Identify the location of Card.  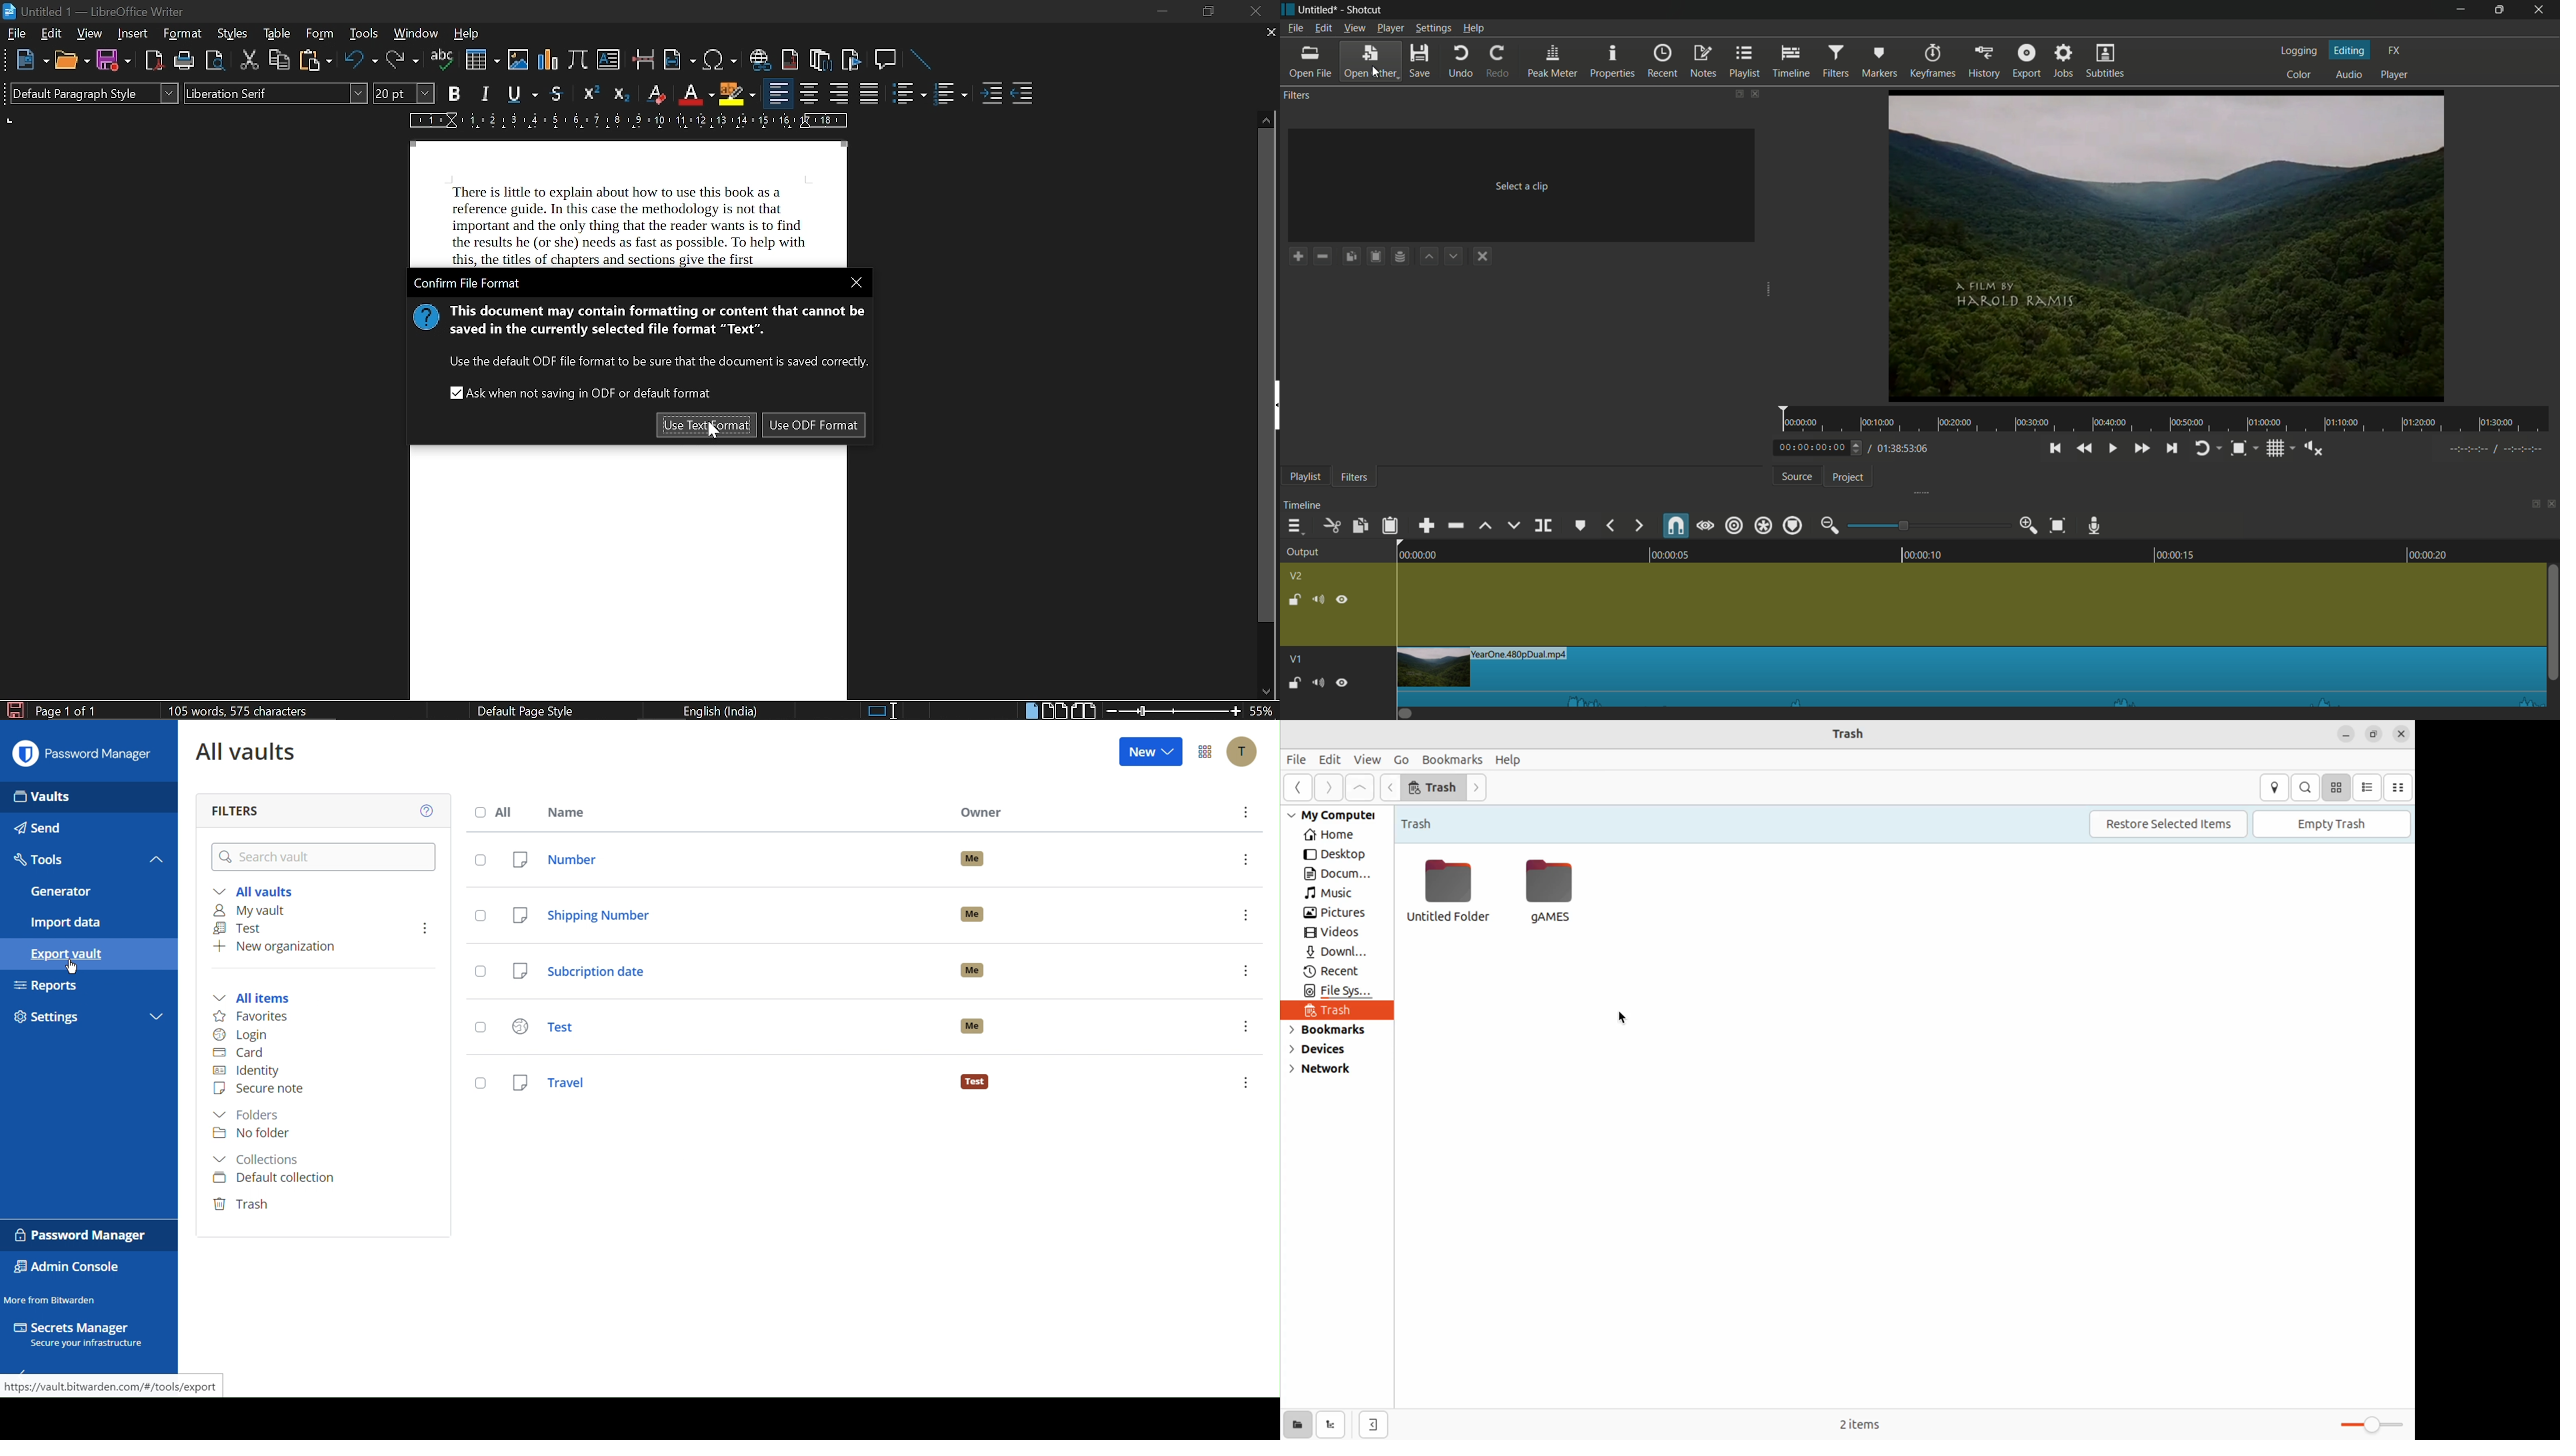
(240, 1054).